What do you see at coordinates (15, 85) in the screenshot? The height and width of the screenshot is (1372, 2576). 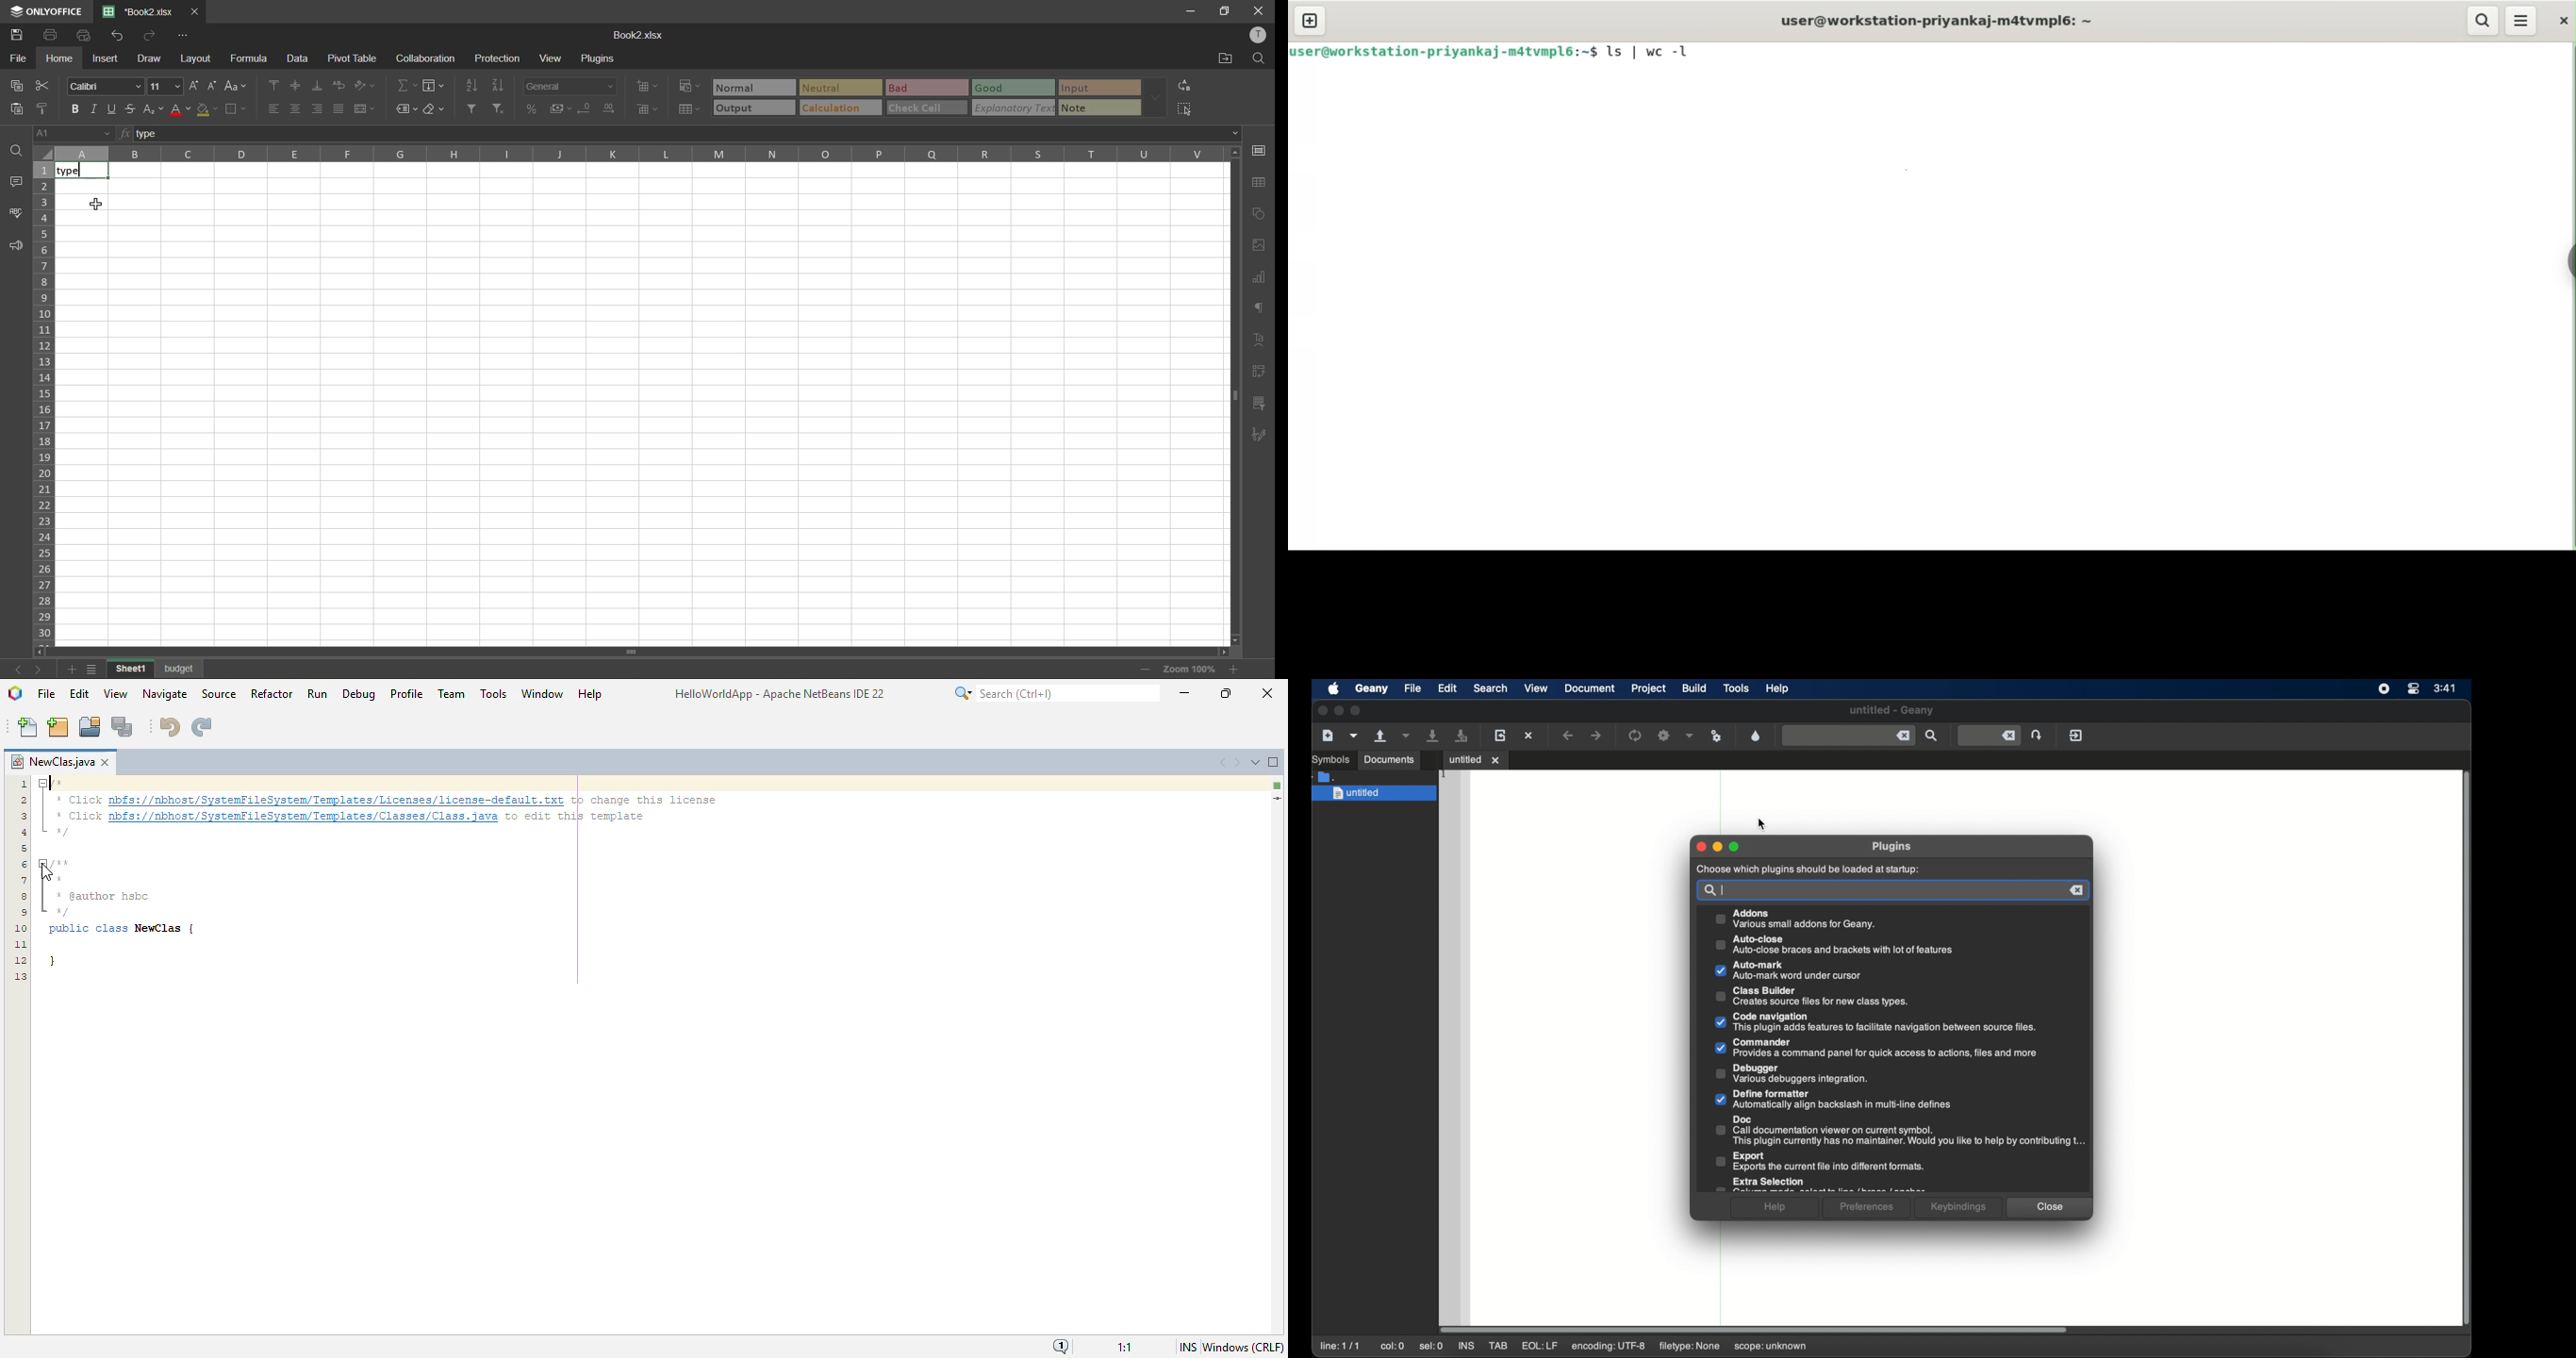 I see `copy` at bounding box center [15, 85].